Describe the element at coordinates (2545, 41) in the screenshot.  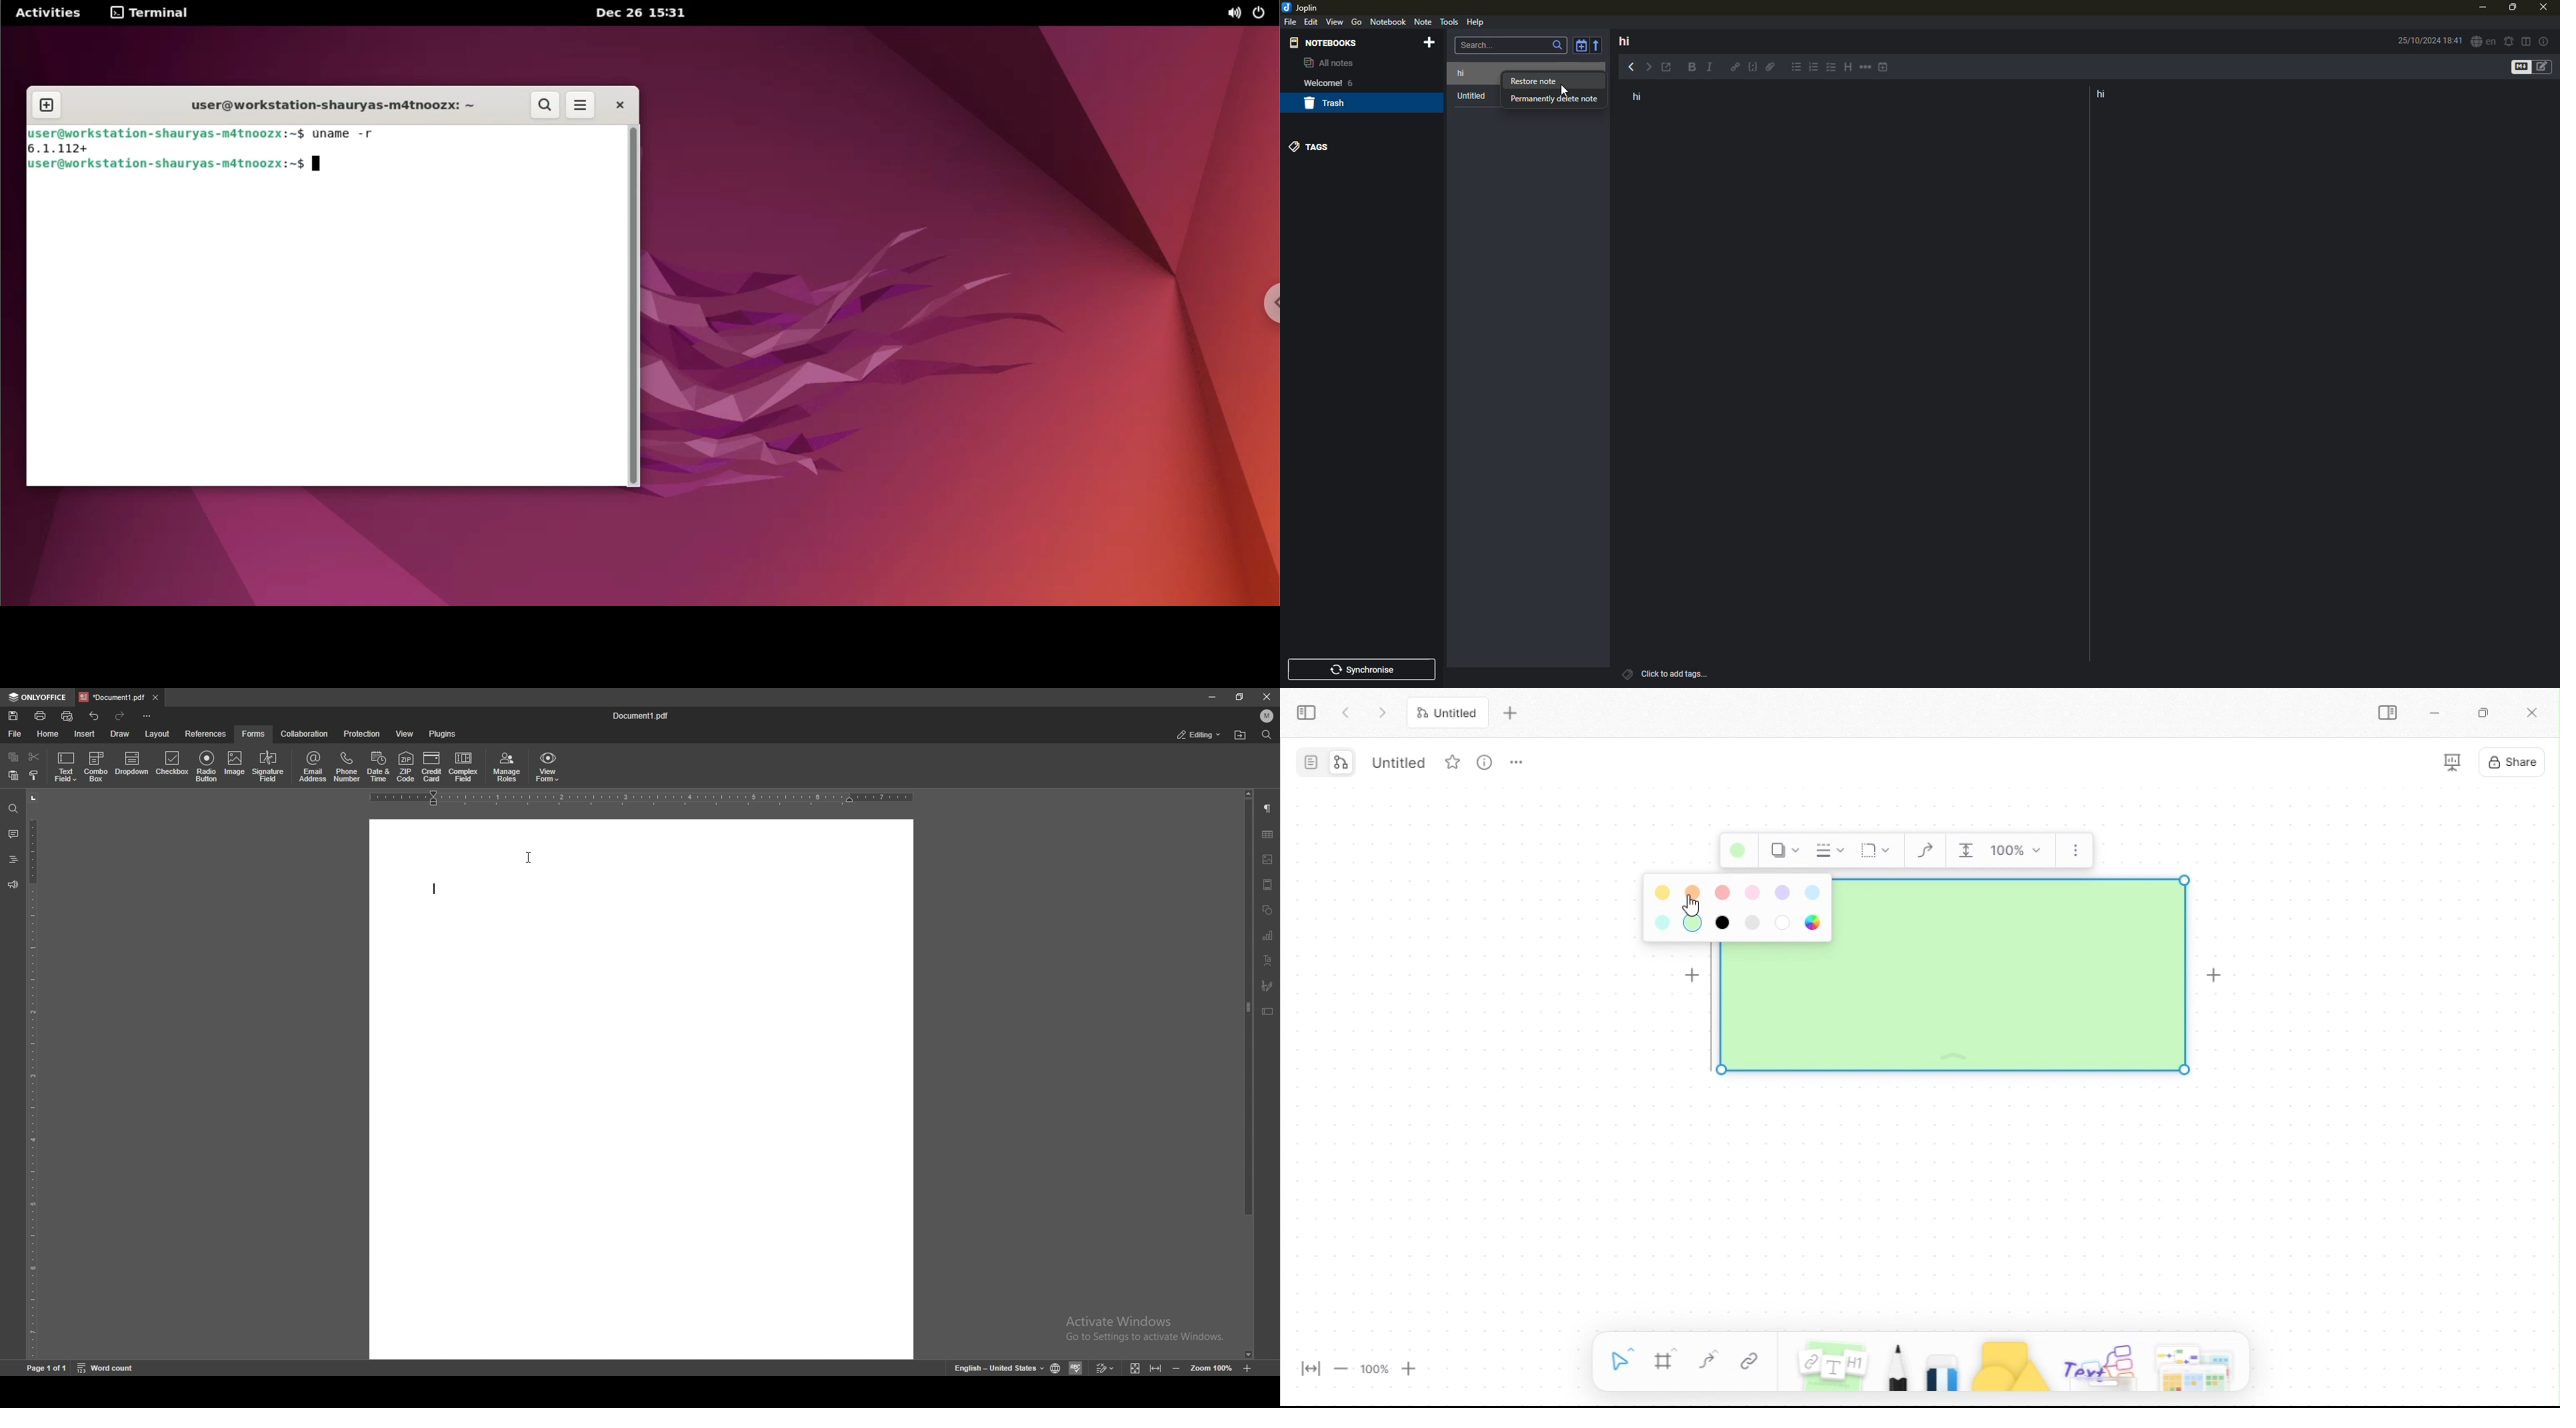
I see `note properties` at that location.